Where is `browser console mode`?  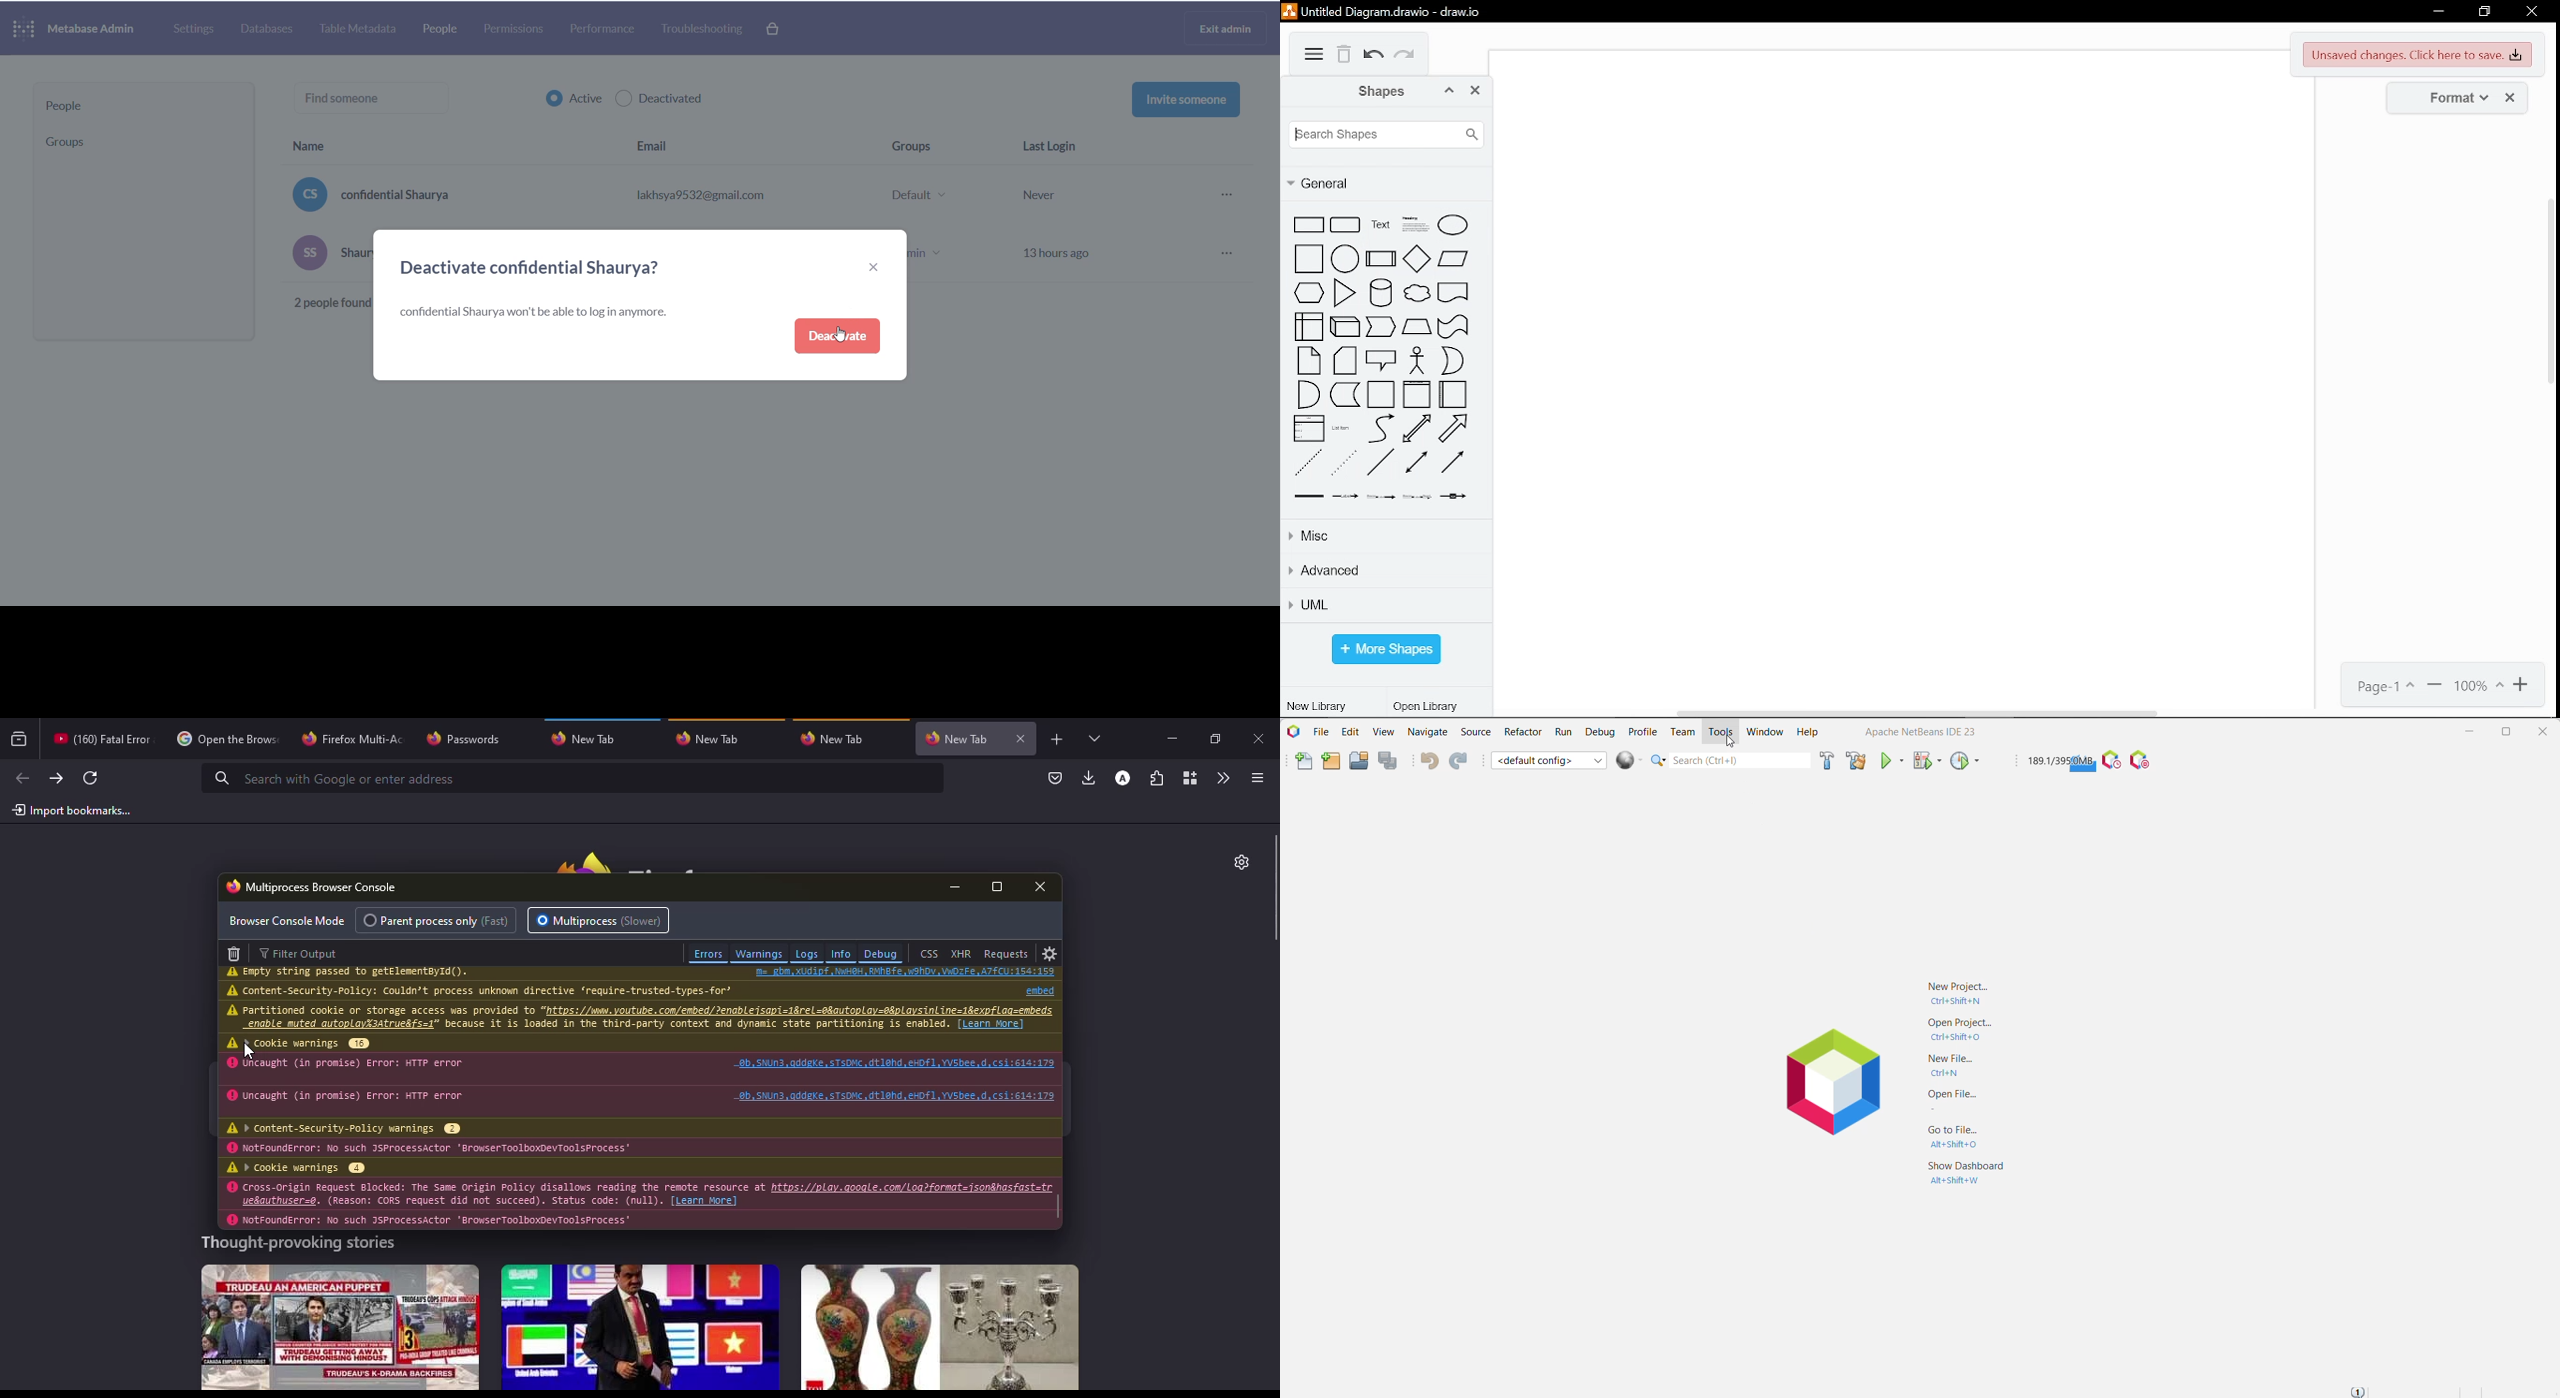 browser console mode is located at coordinates (288, 920).